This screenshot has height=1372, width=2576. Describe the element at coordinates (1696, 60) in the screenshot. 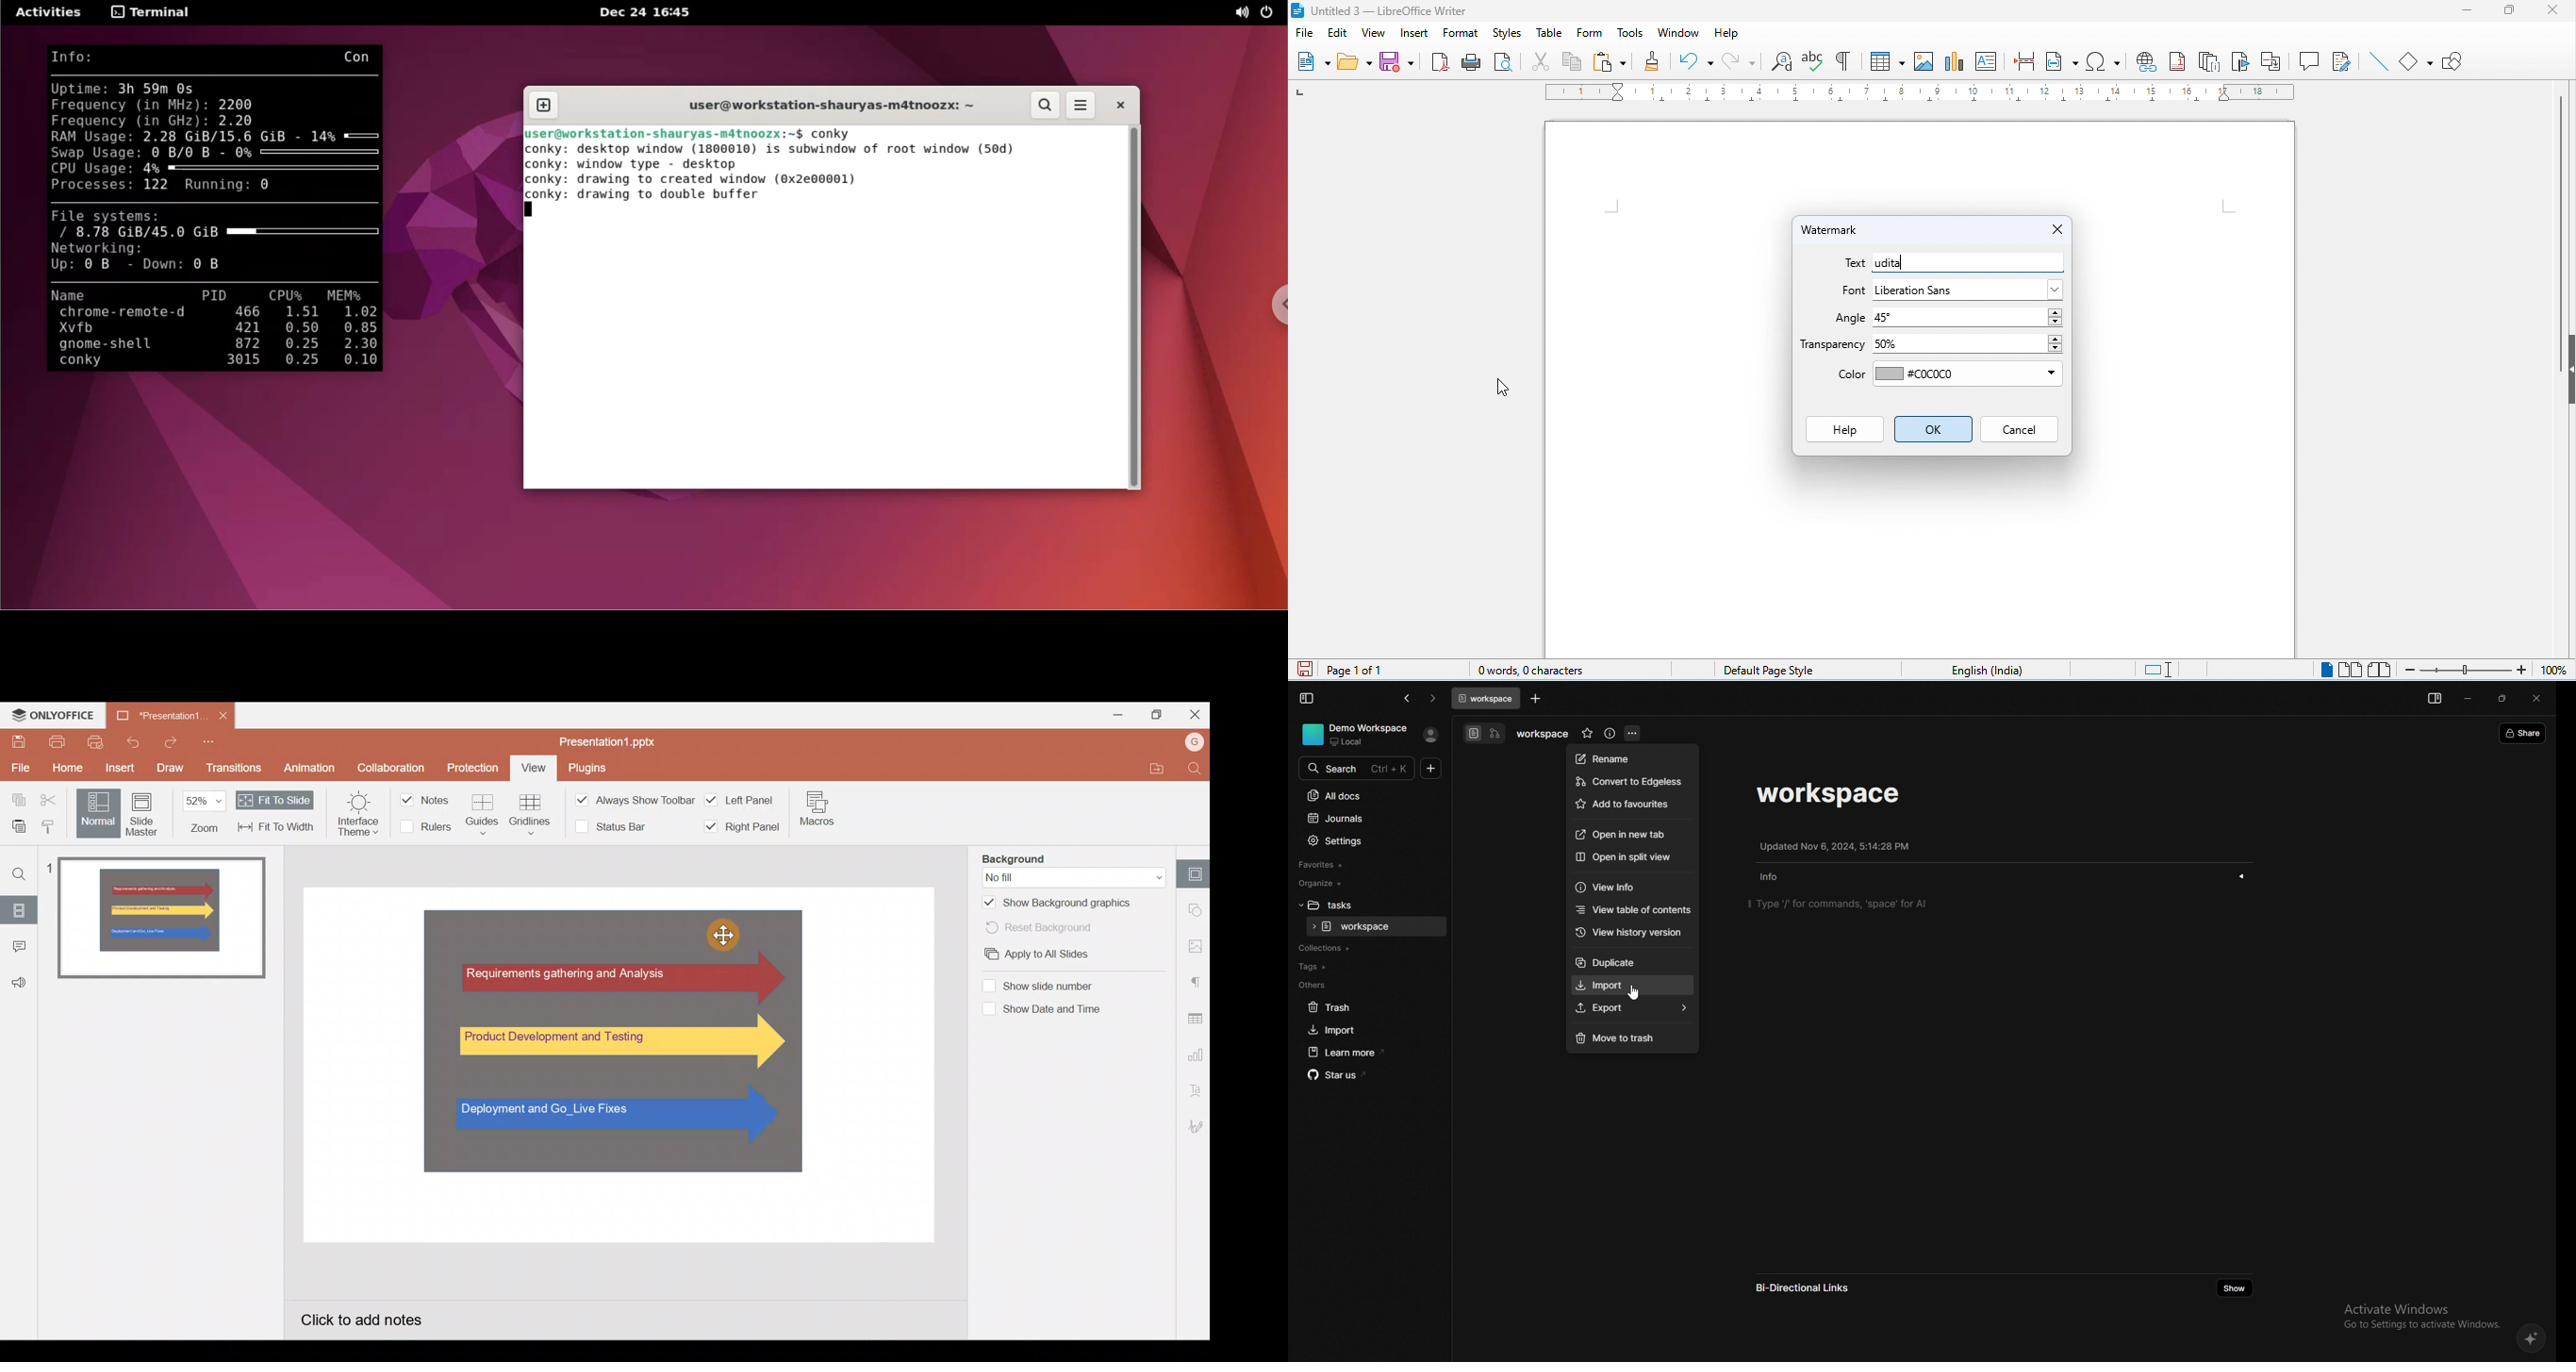

I see `undo` at that location.